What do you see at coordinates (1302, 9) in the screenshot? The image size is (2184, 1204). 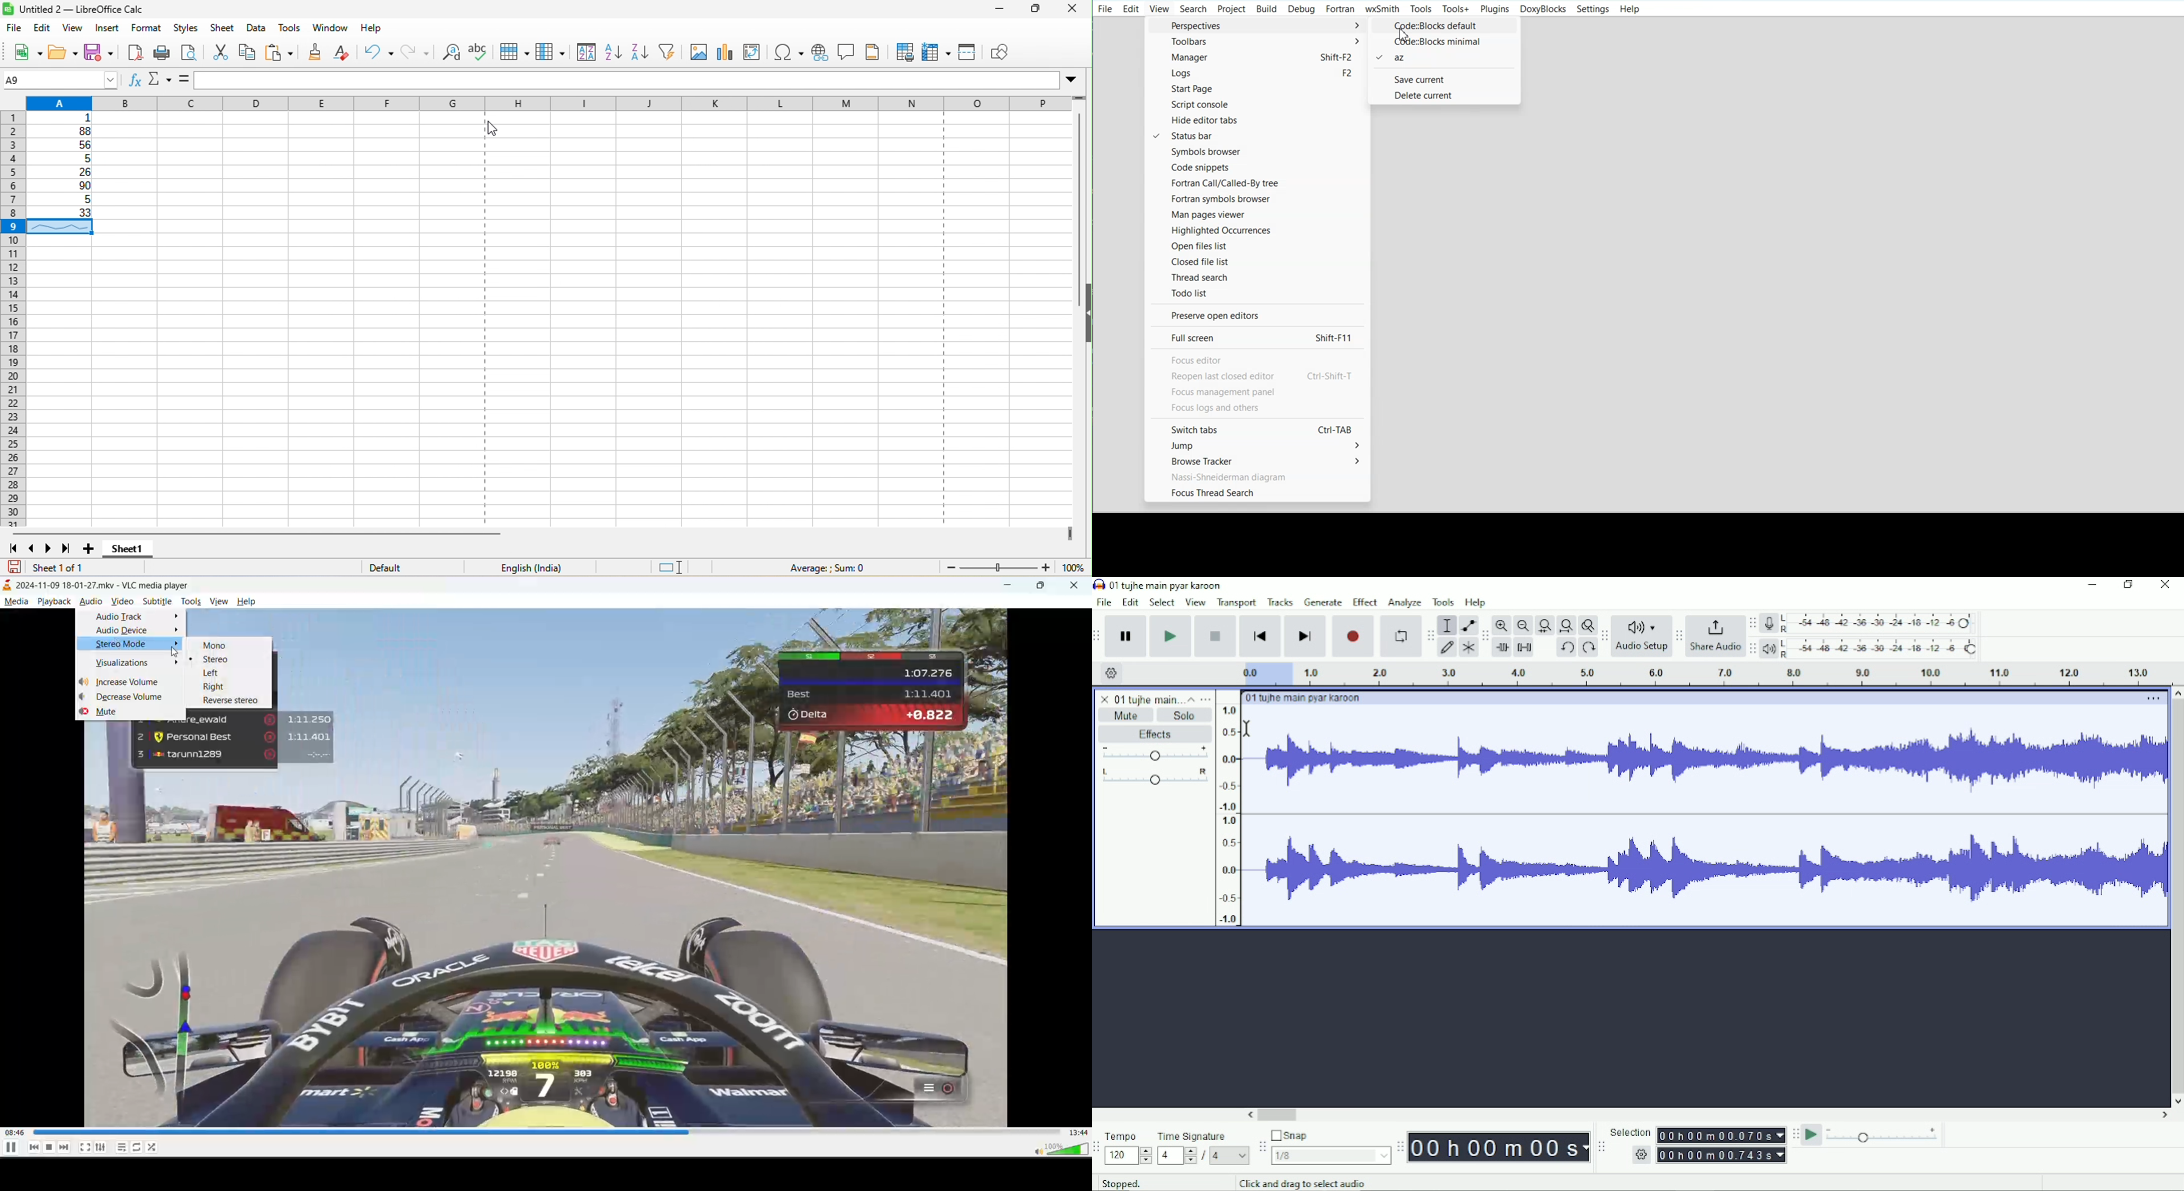 I see `Debug` at bounding box center [1302, 9].